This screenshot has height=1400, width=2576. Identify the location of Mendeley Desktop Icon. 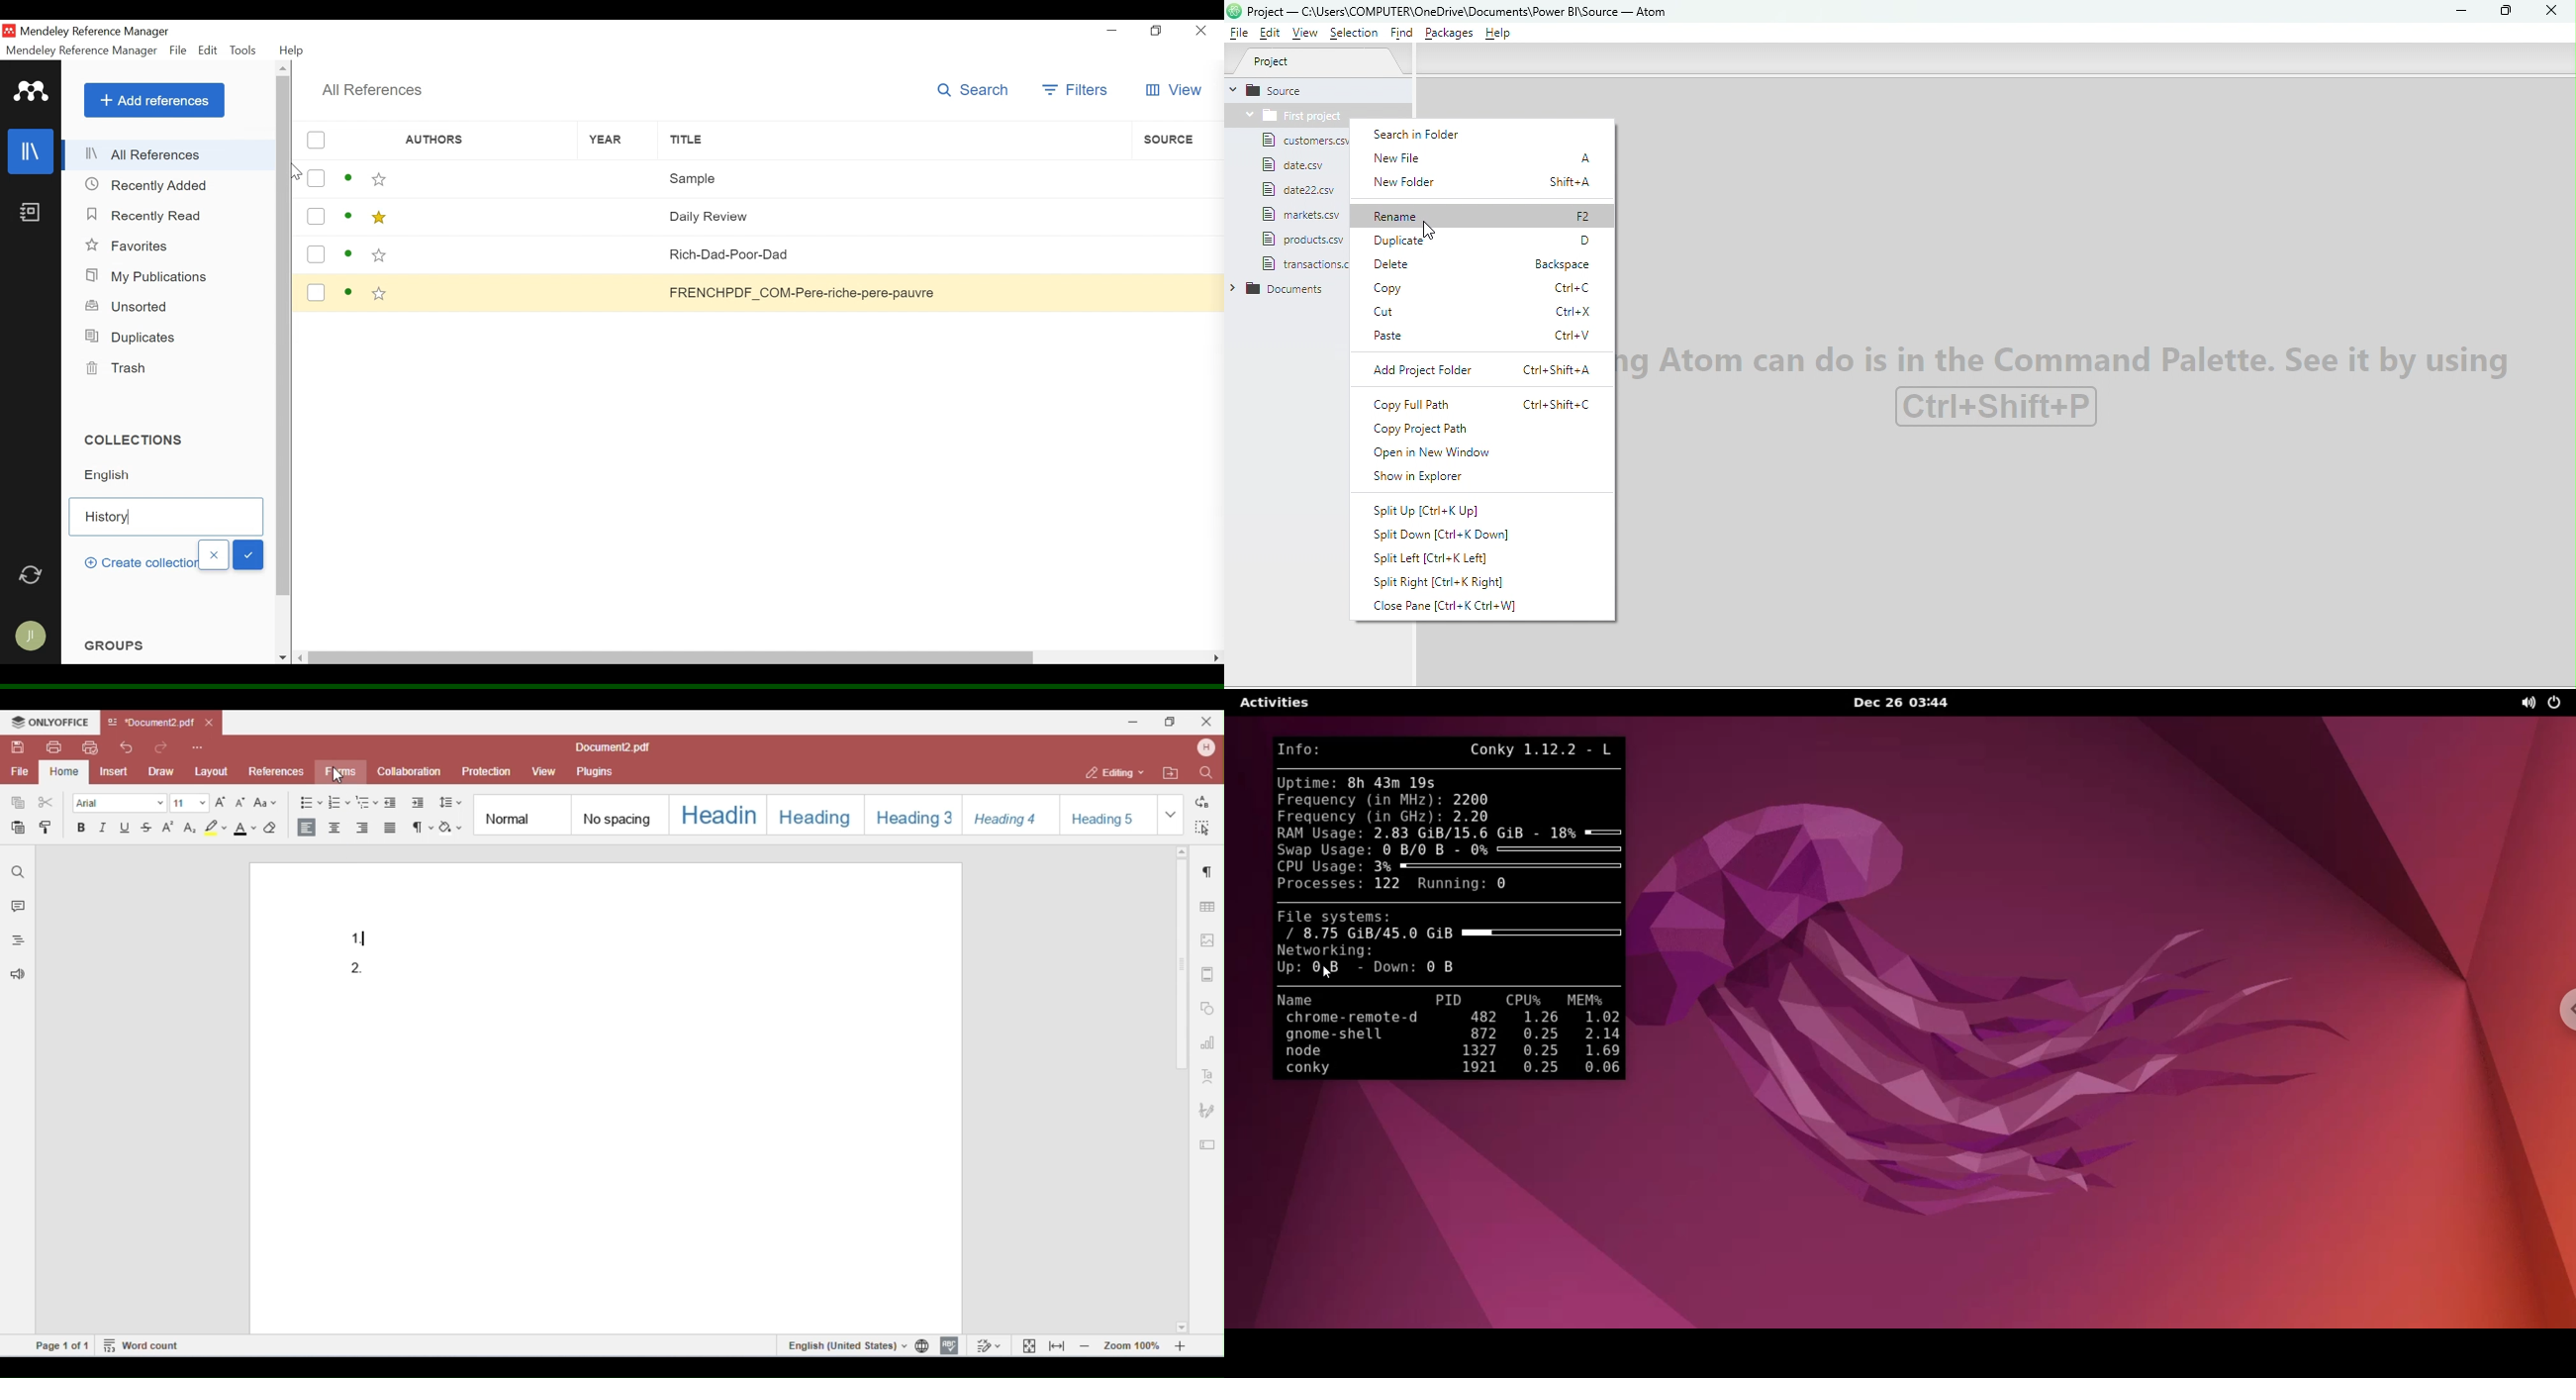
(10, 31).